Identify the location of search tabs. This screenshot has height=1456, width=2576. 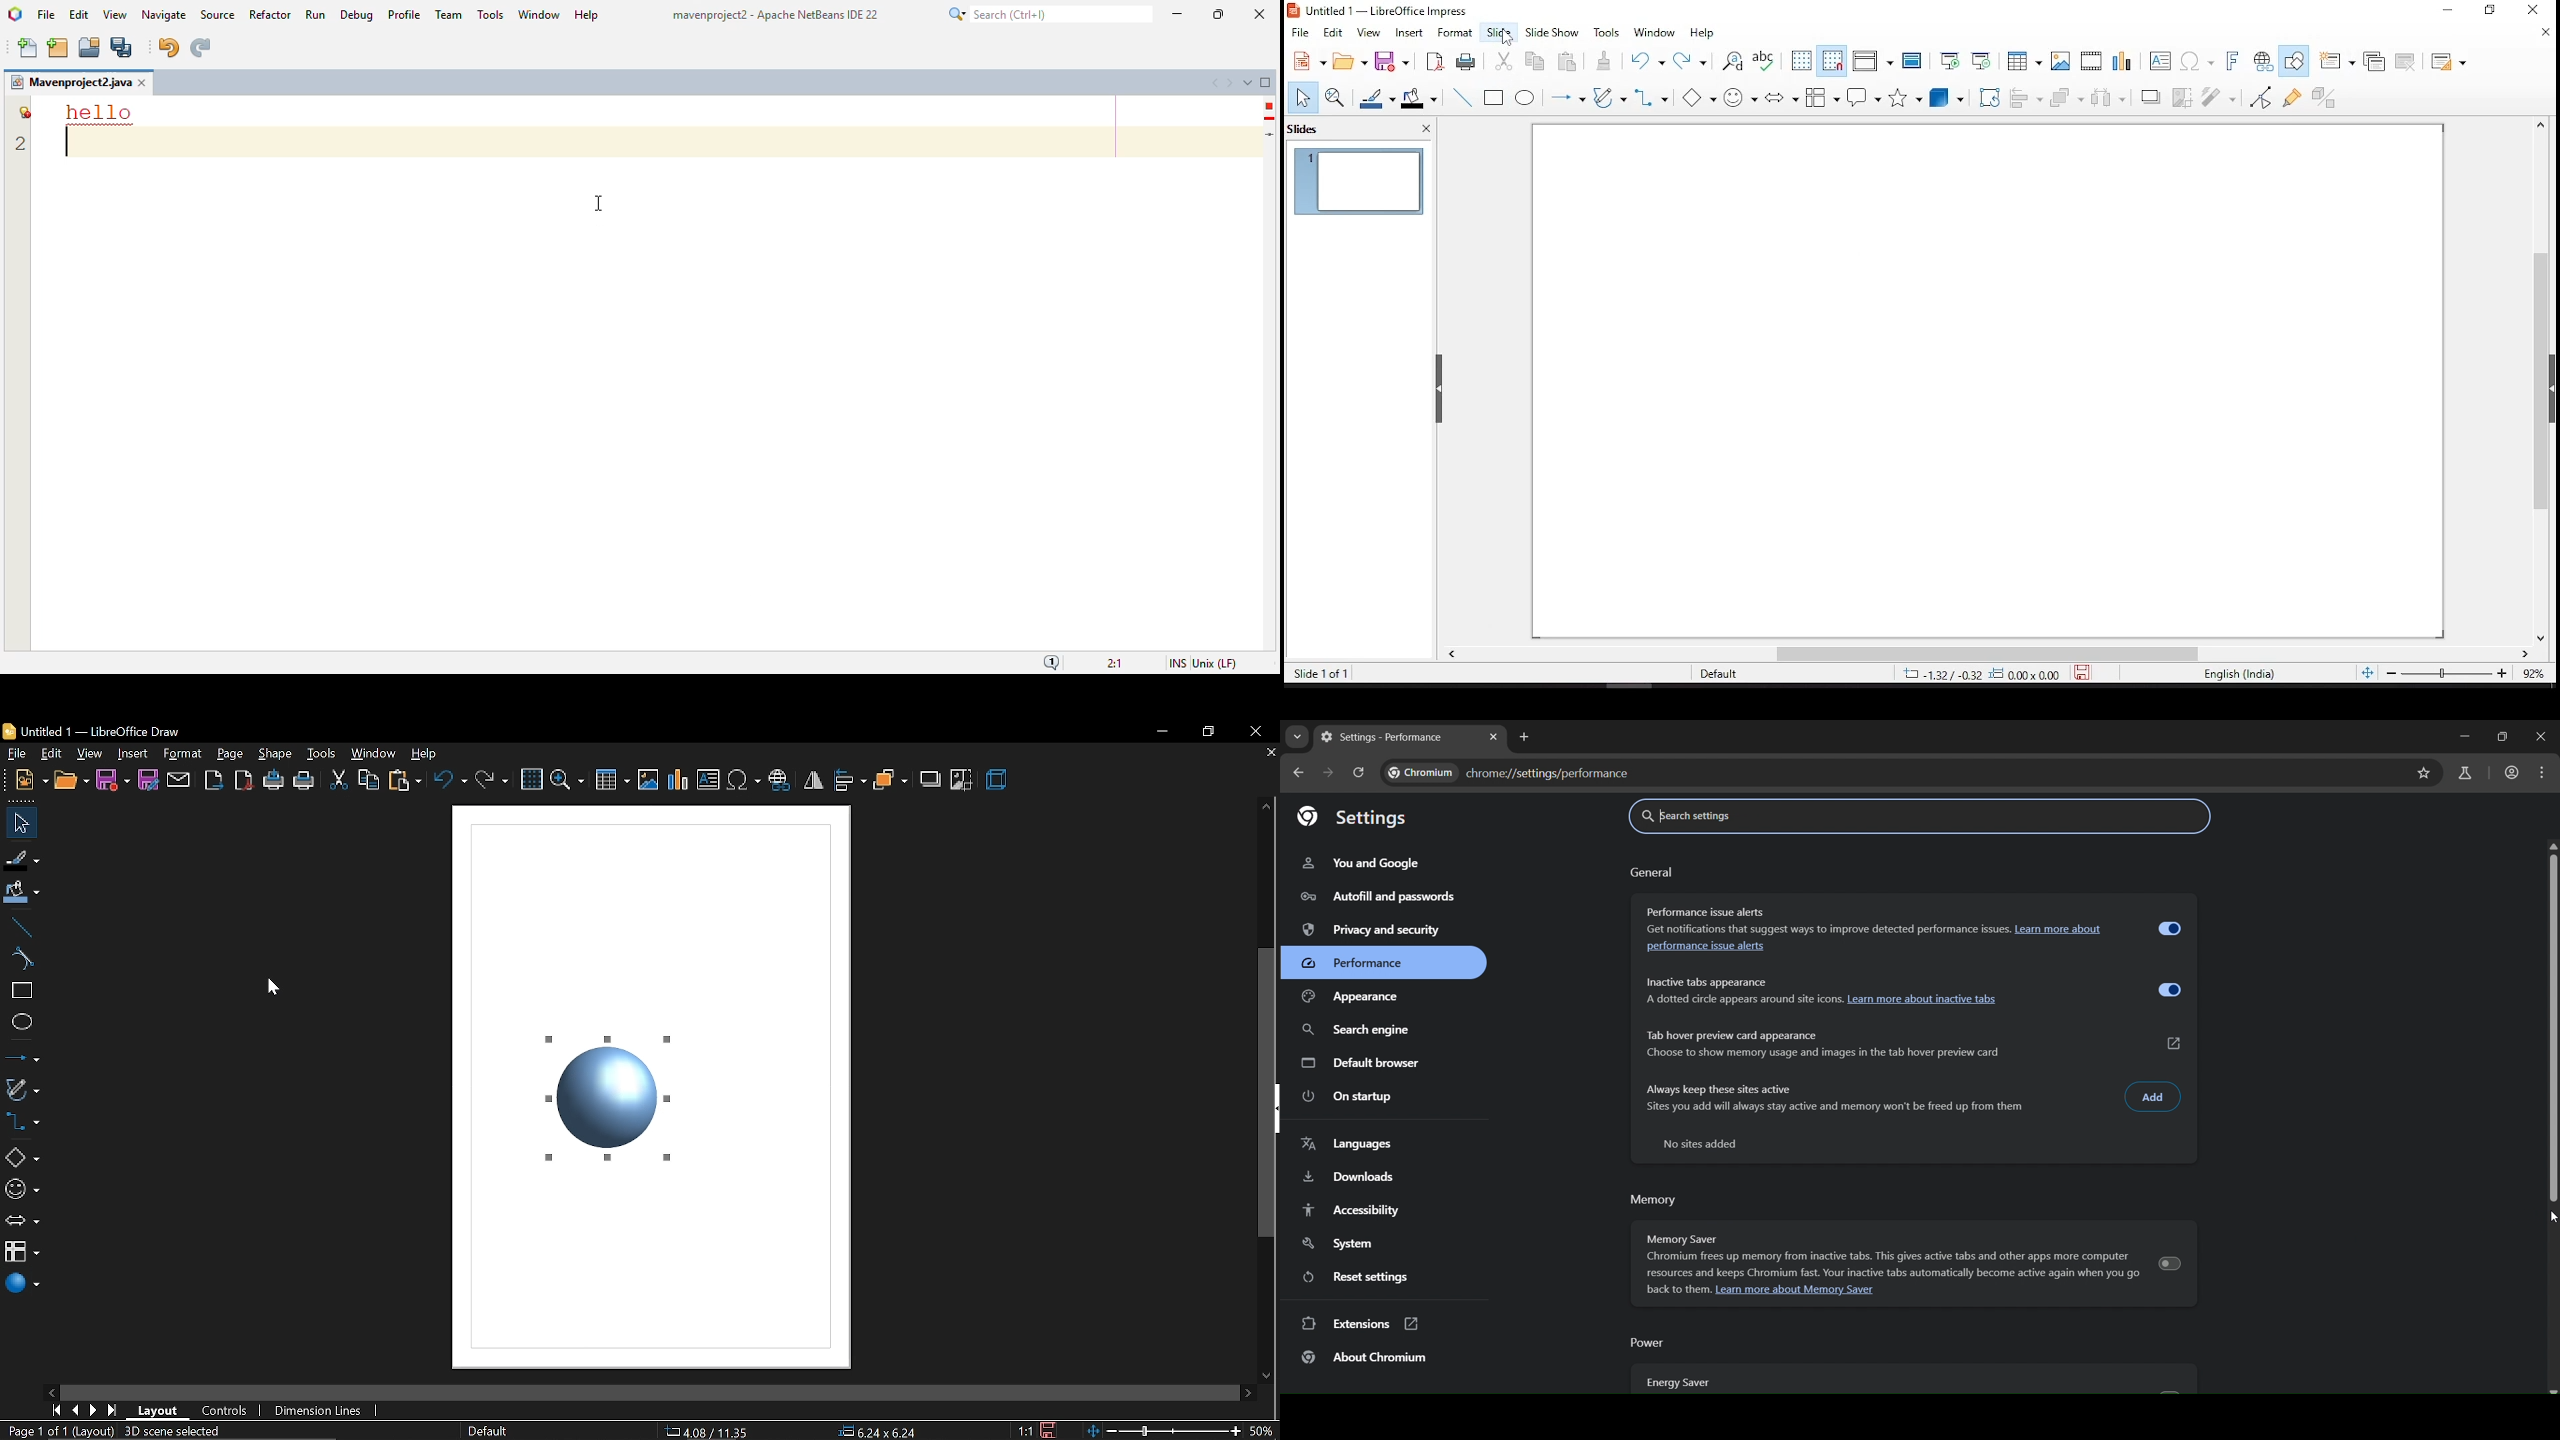
(1297, 738).